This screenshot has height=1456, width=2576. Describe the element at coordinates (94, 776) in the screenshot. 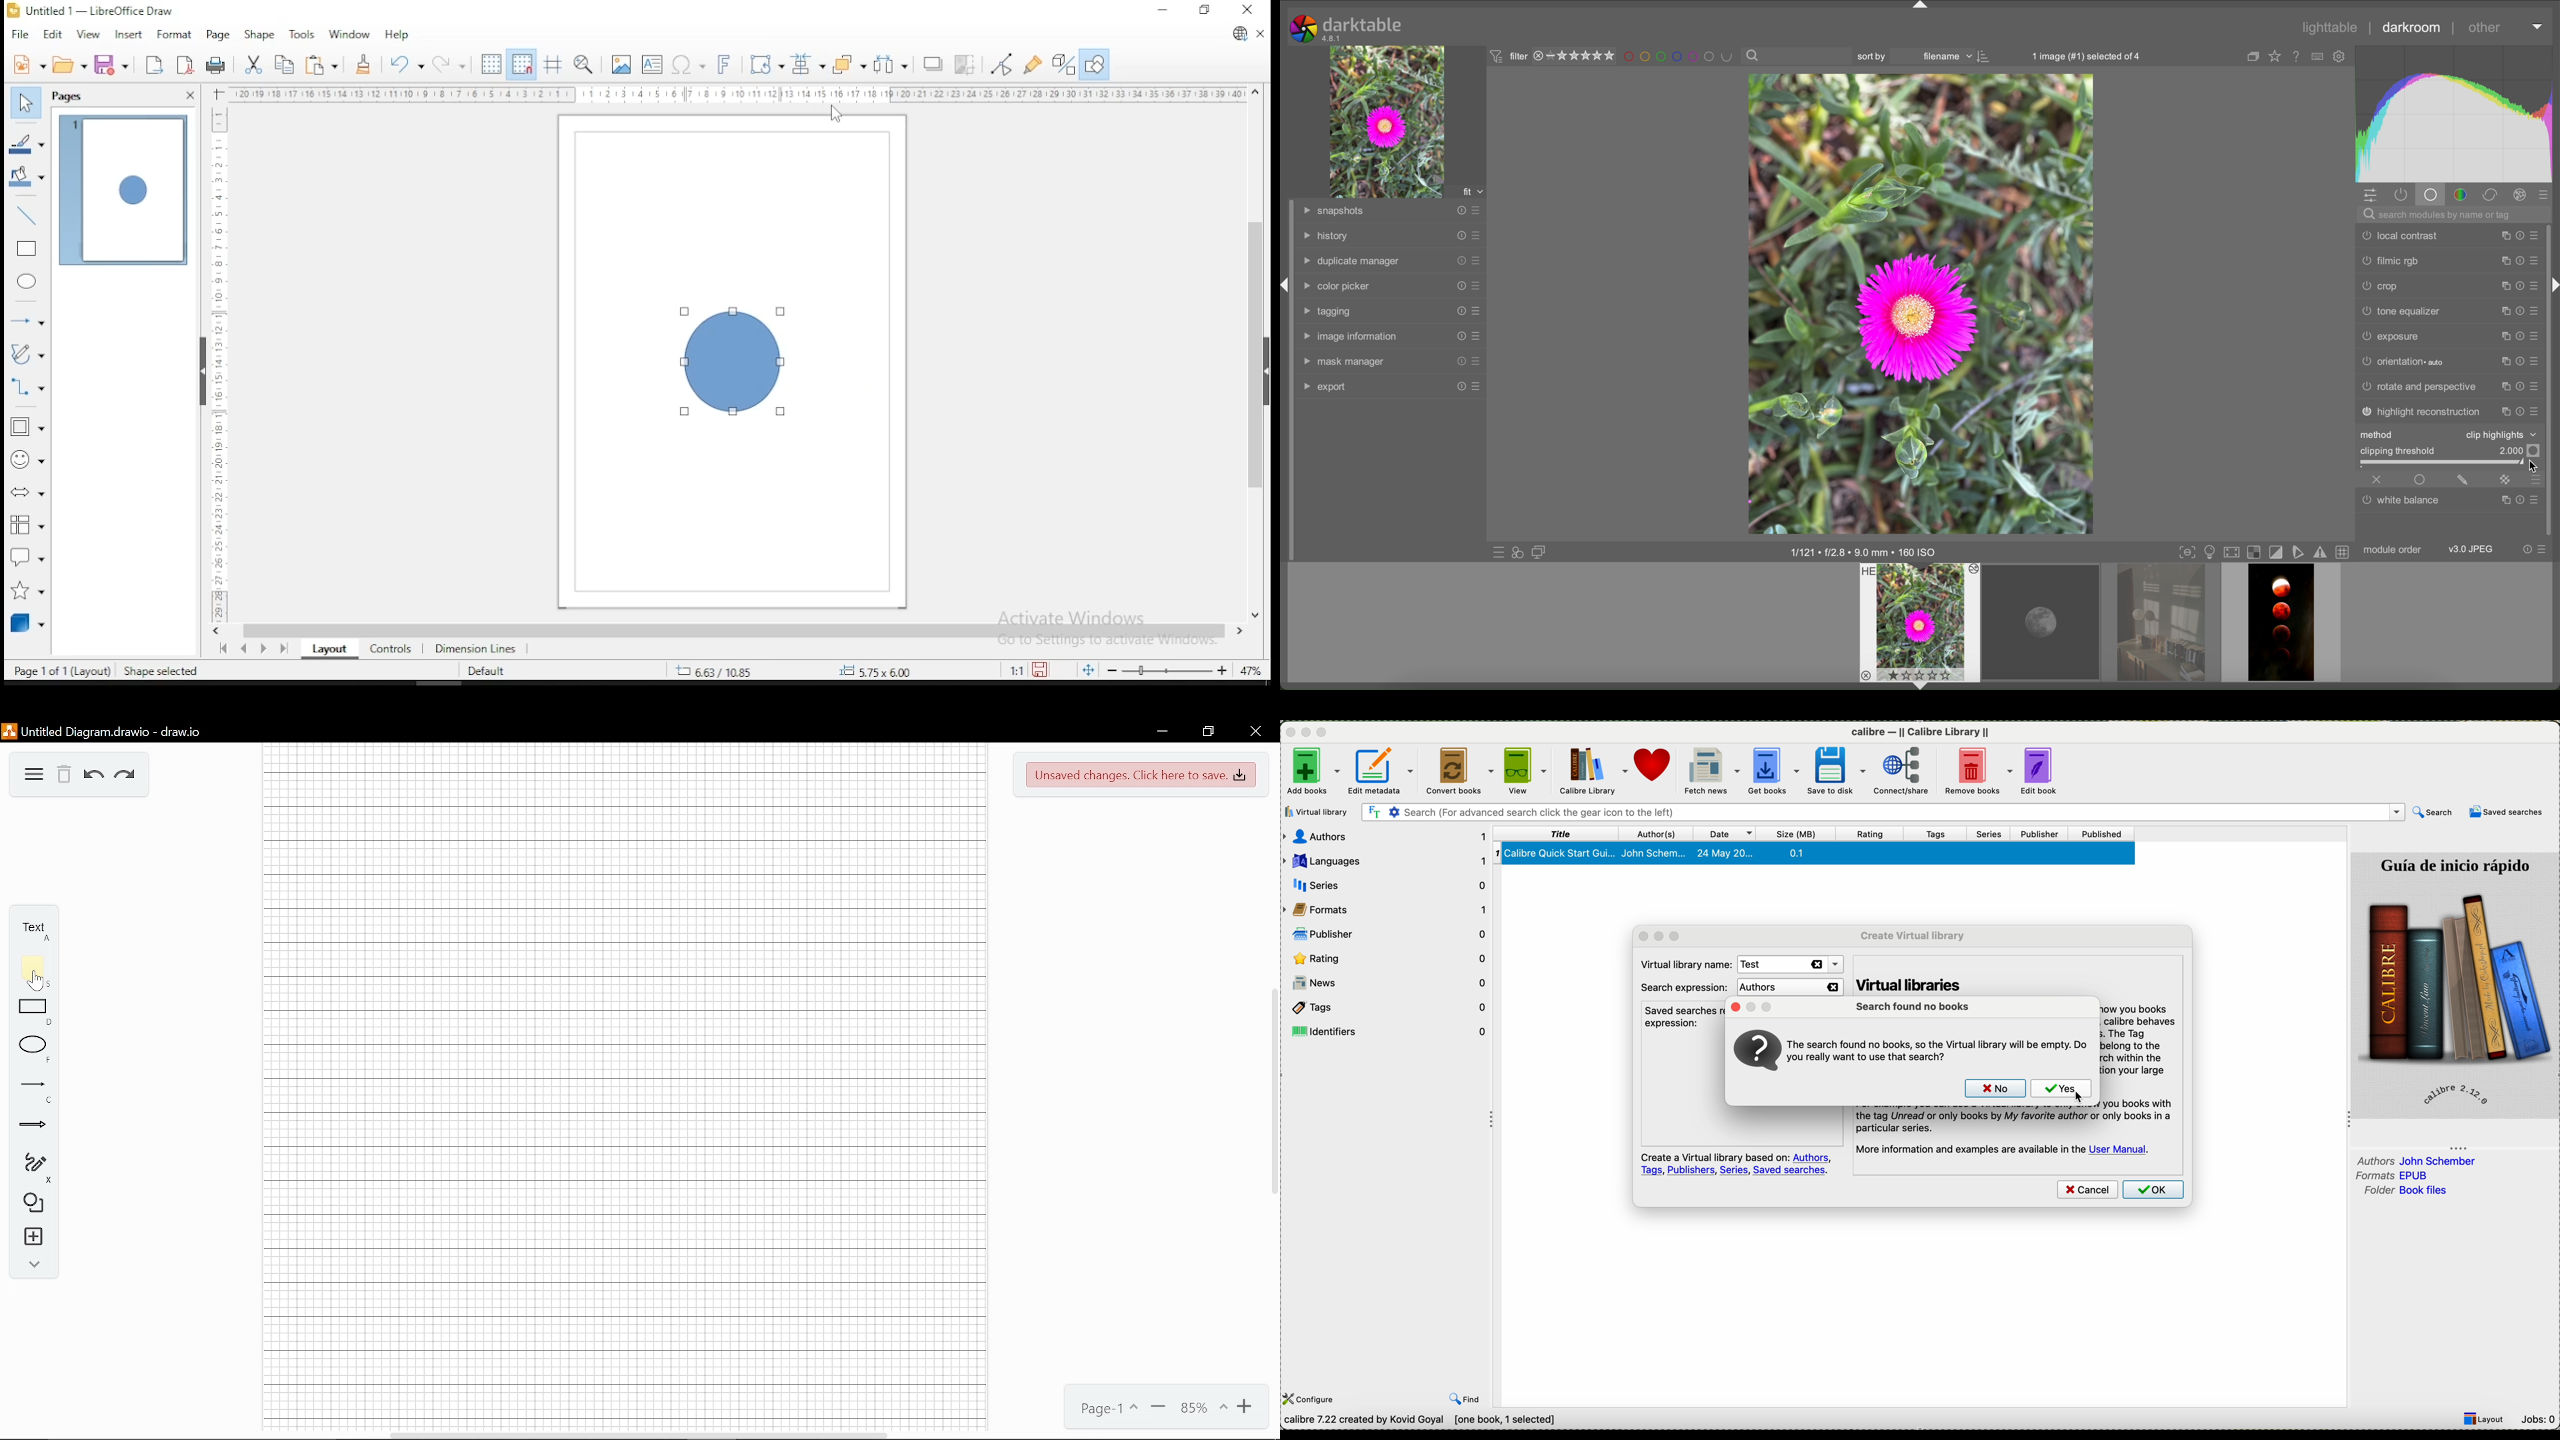

I see `Undo` at that location.